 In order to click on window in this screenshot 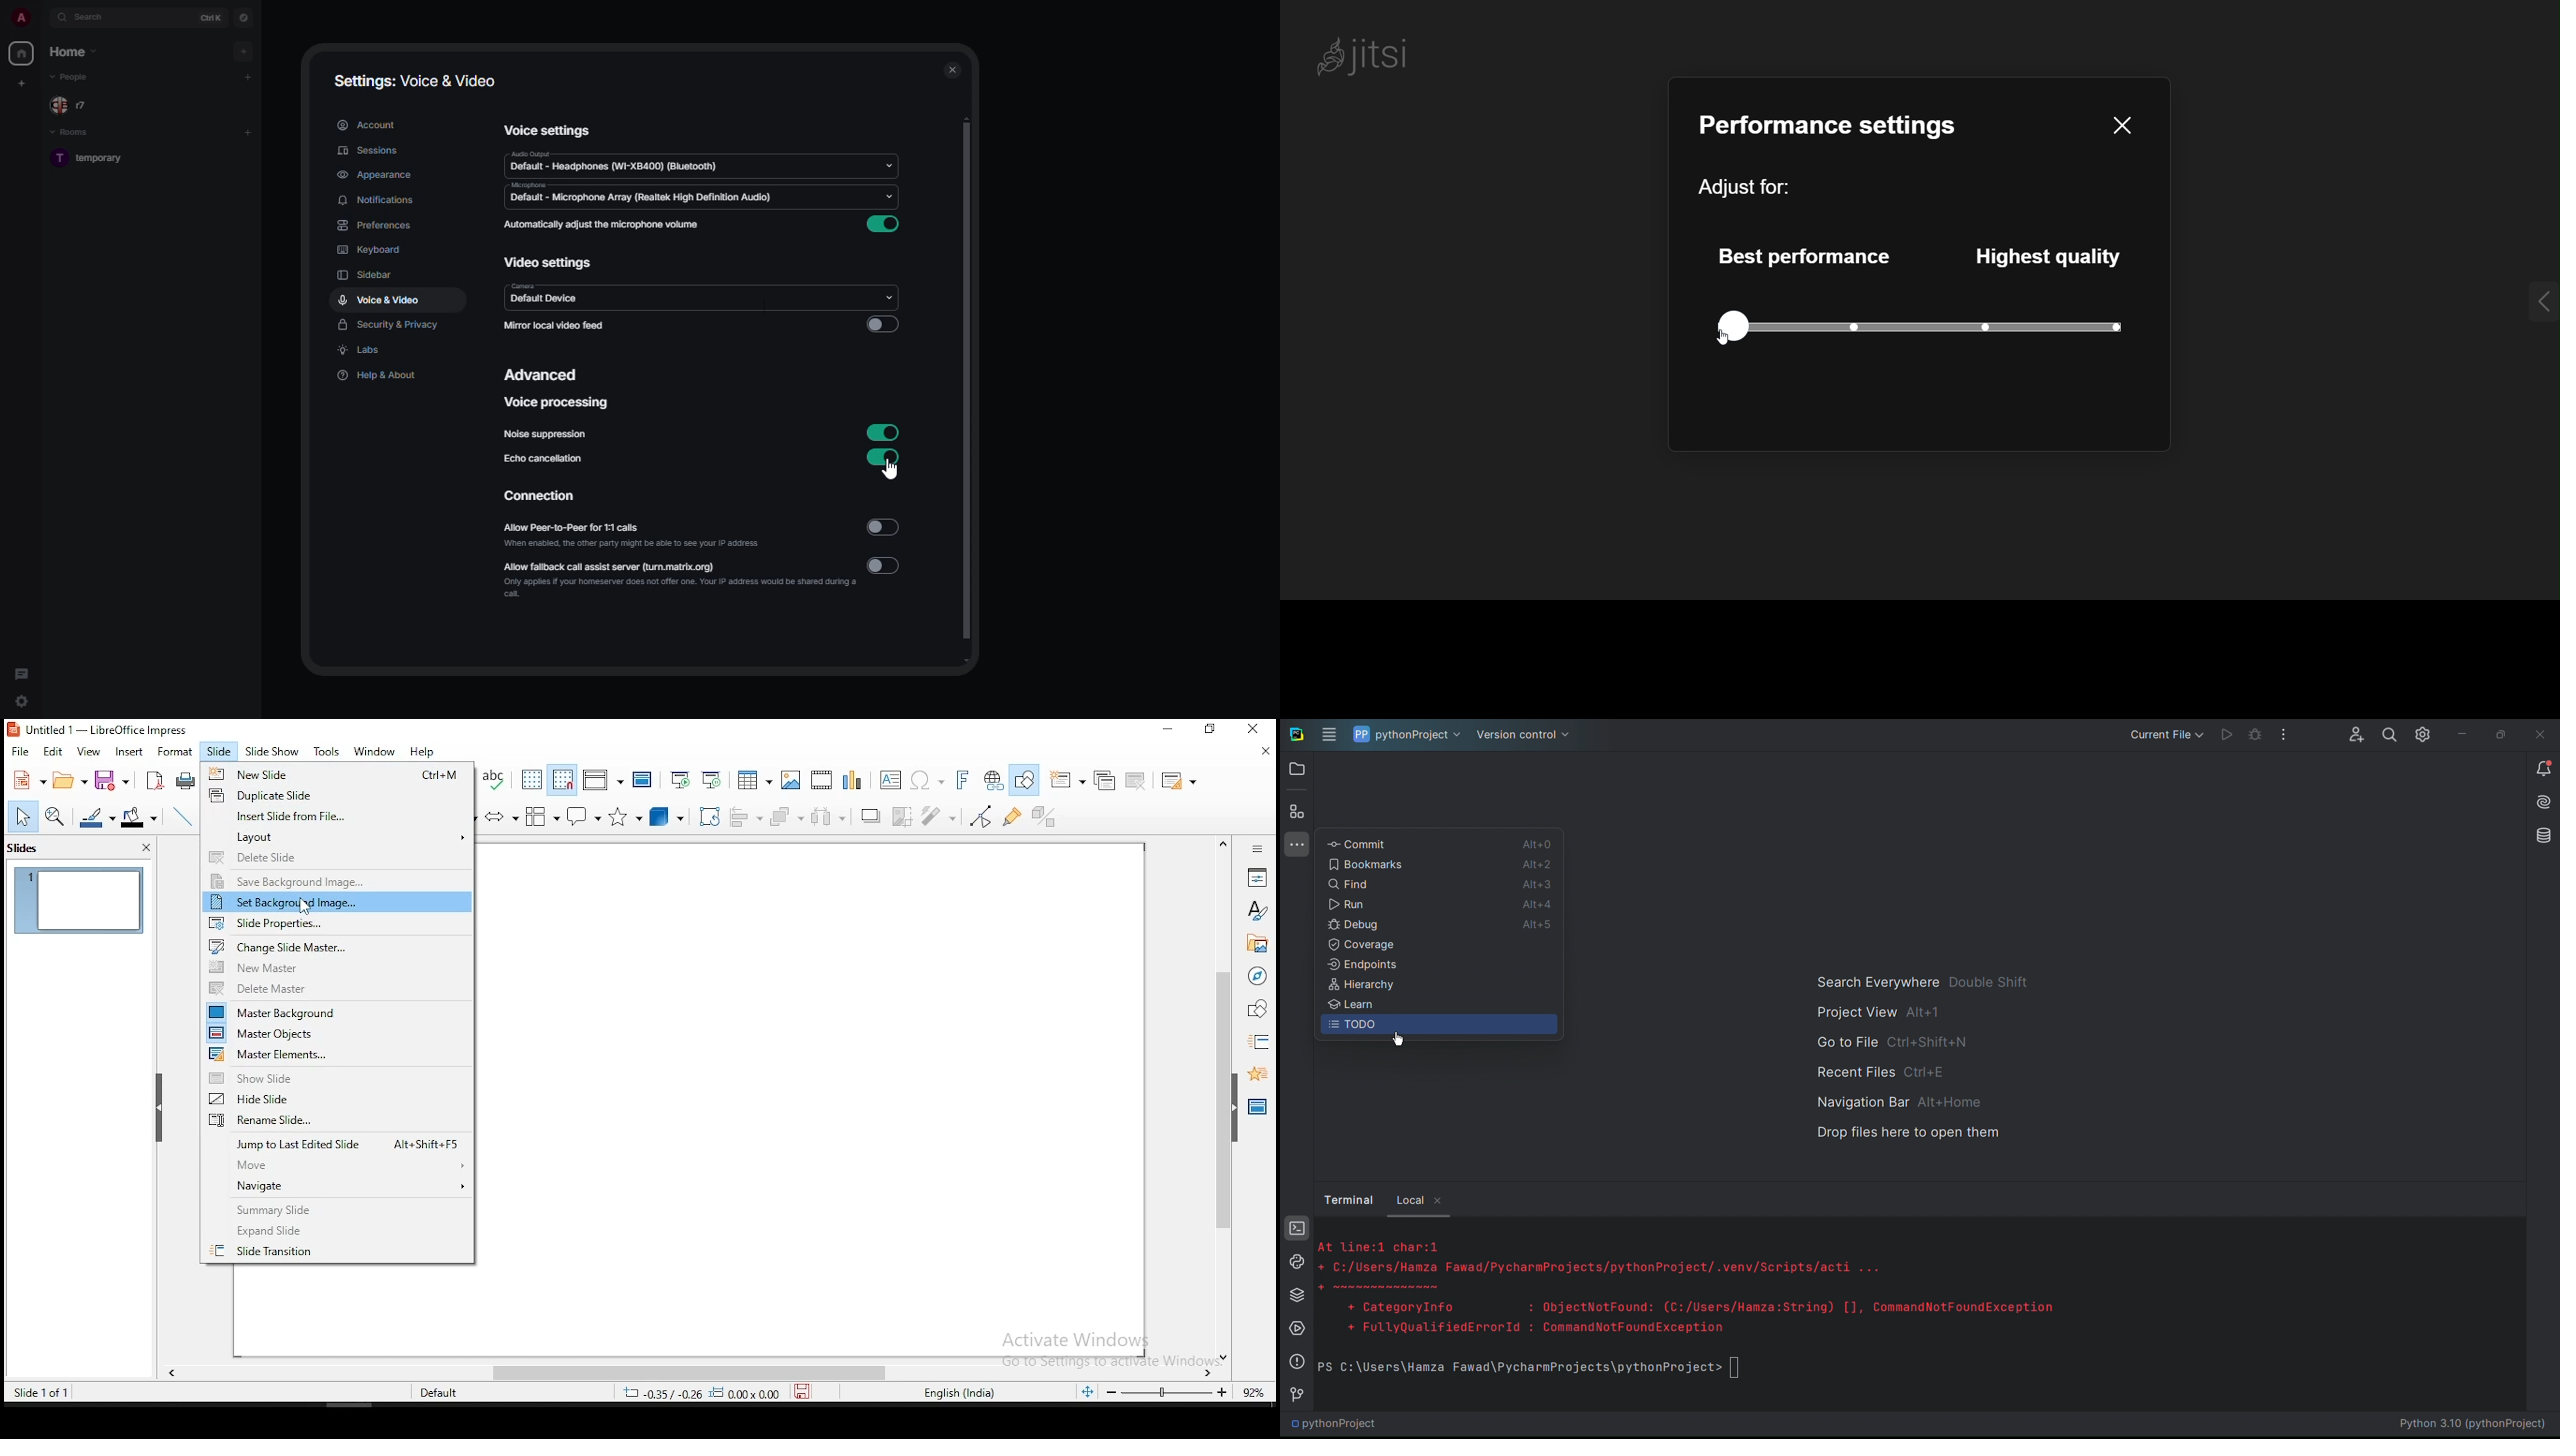, I will do `click(375, 751)`.